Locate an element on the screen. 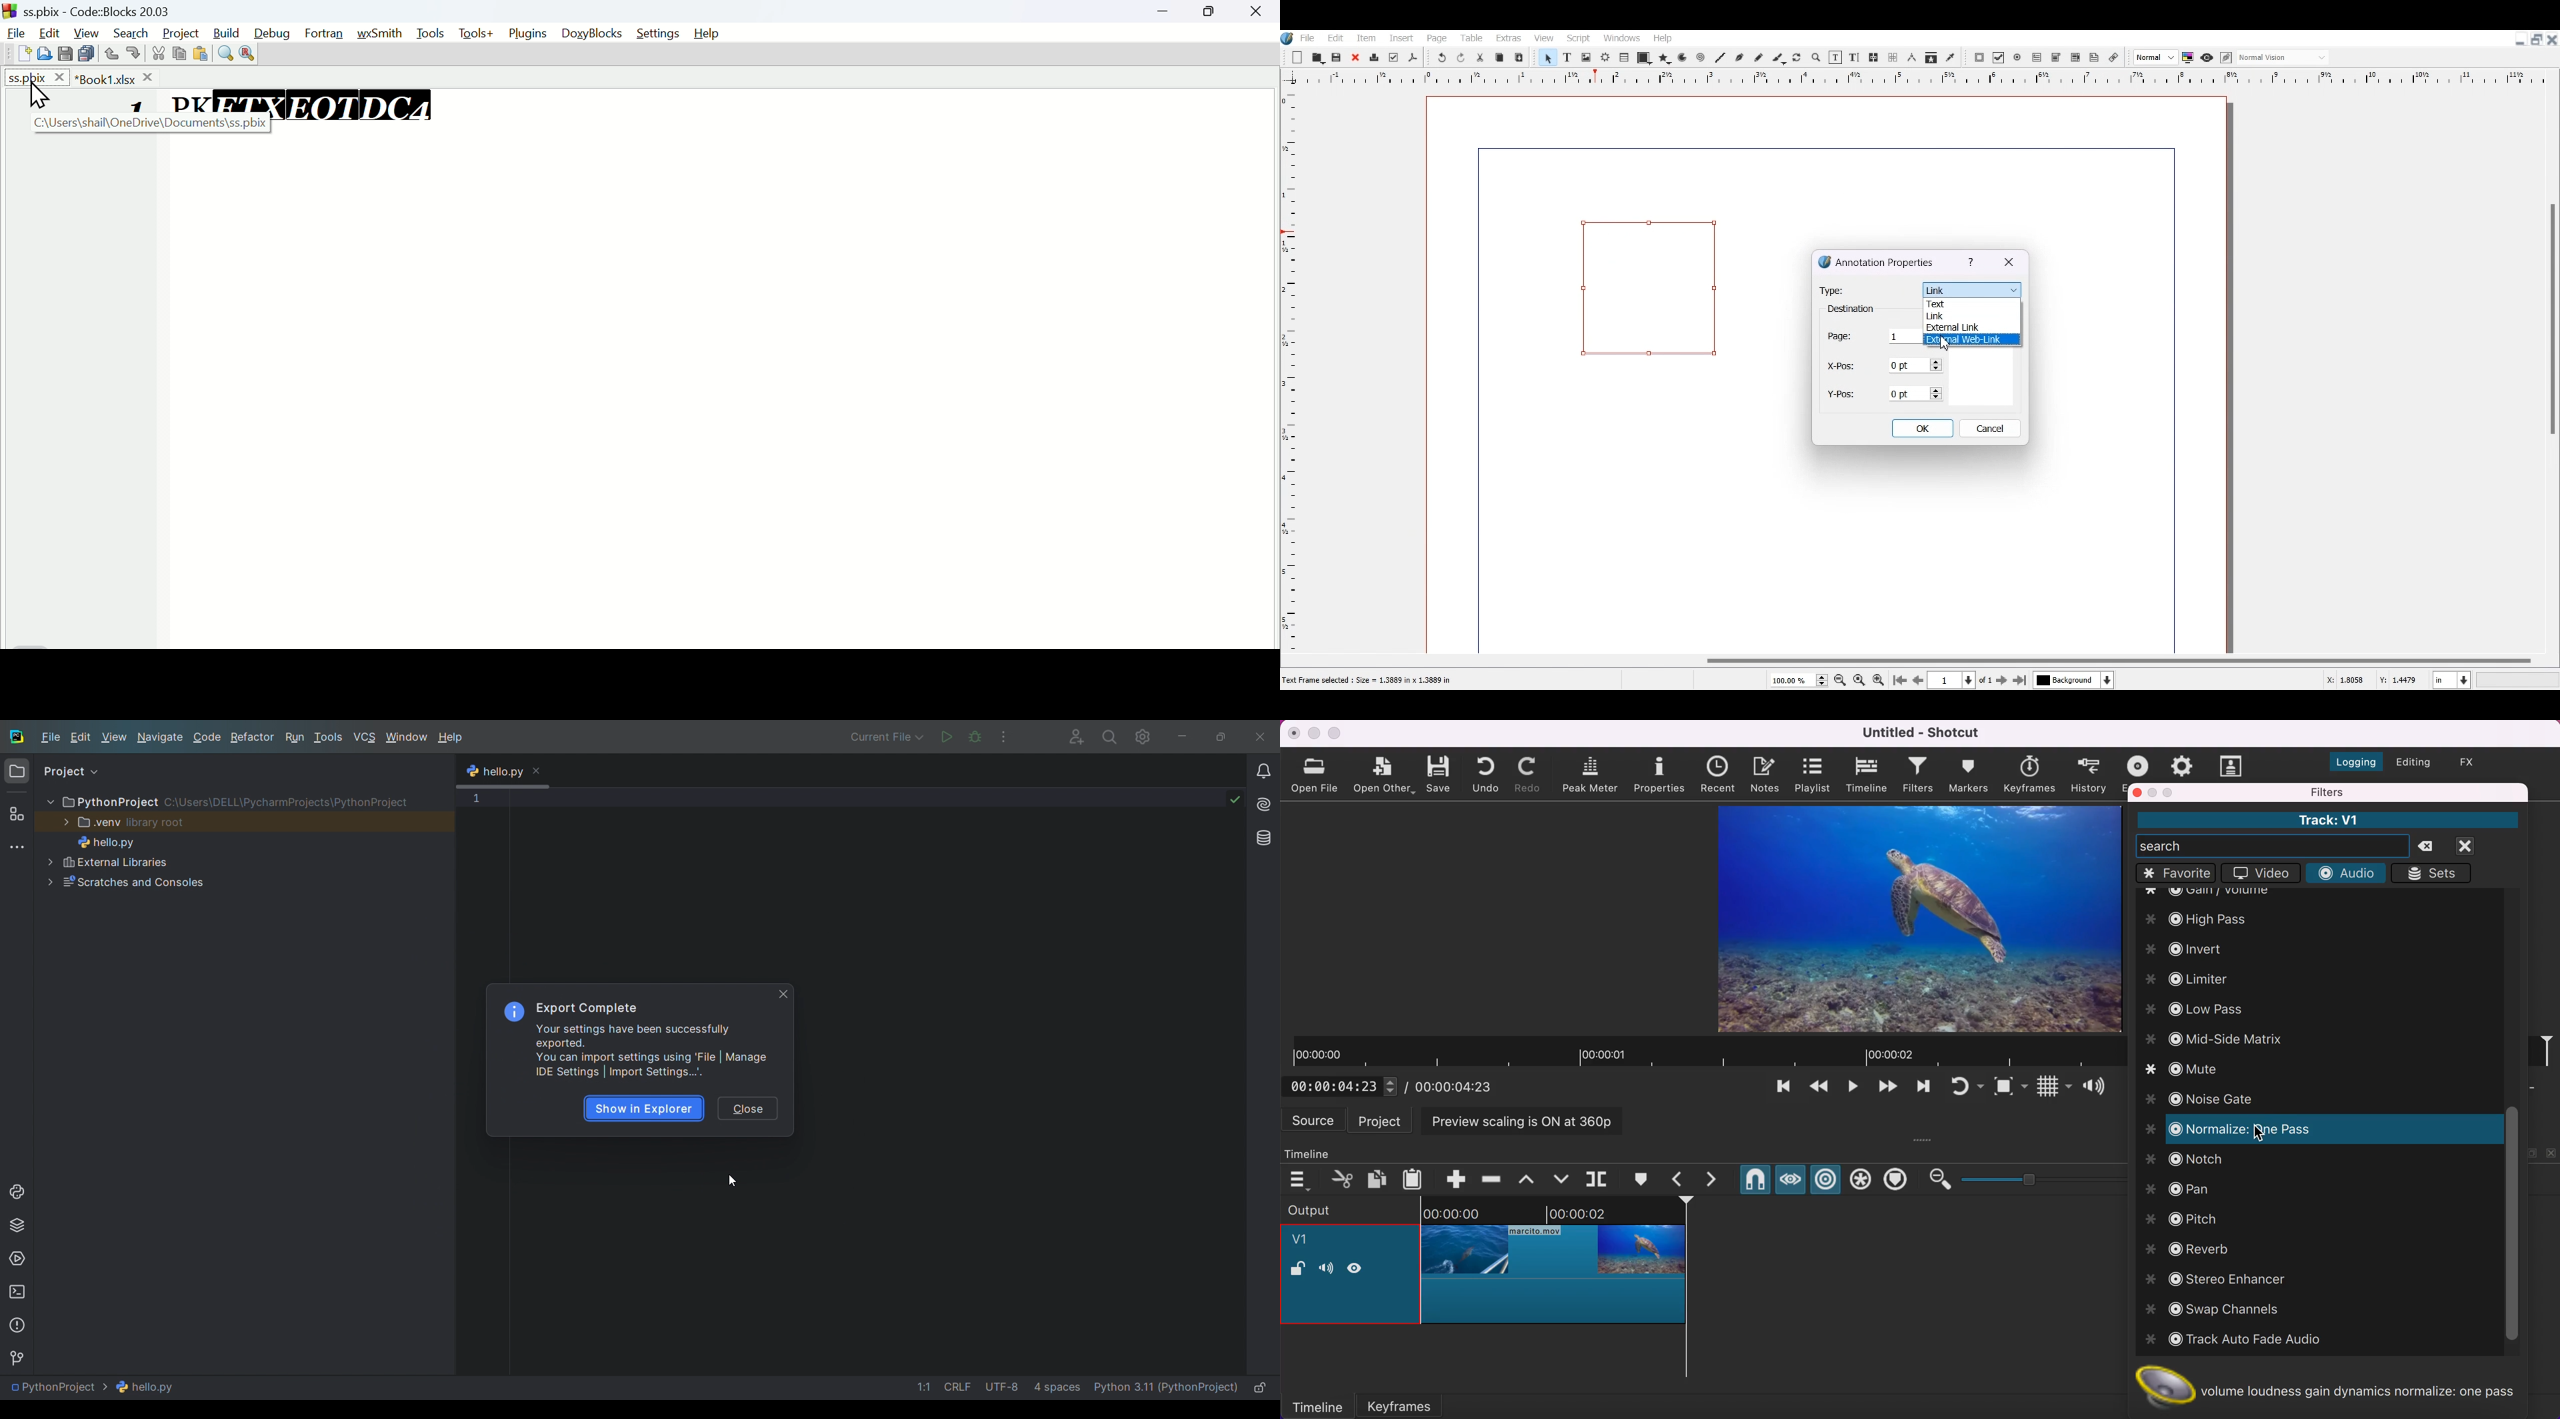 The image size is (2576, 1428). preview scaling is on at 360p is located at coordinates (1528, 1120).